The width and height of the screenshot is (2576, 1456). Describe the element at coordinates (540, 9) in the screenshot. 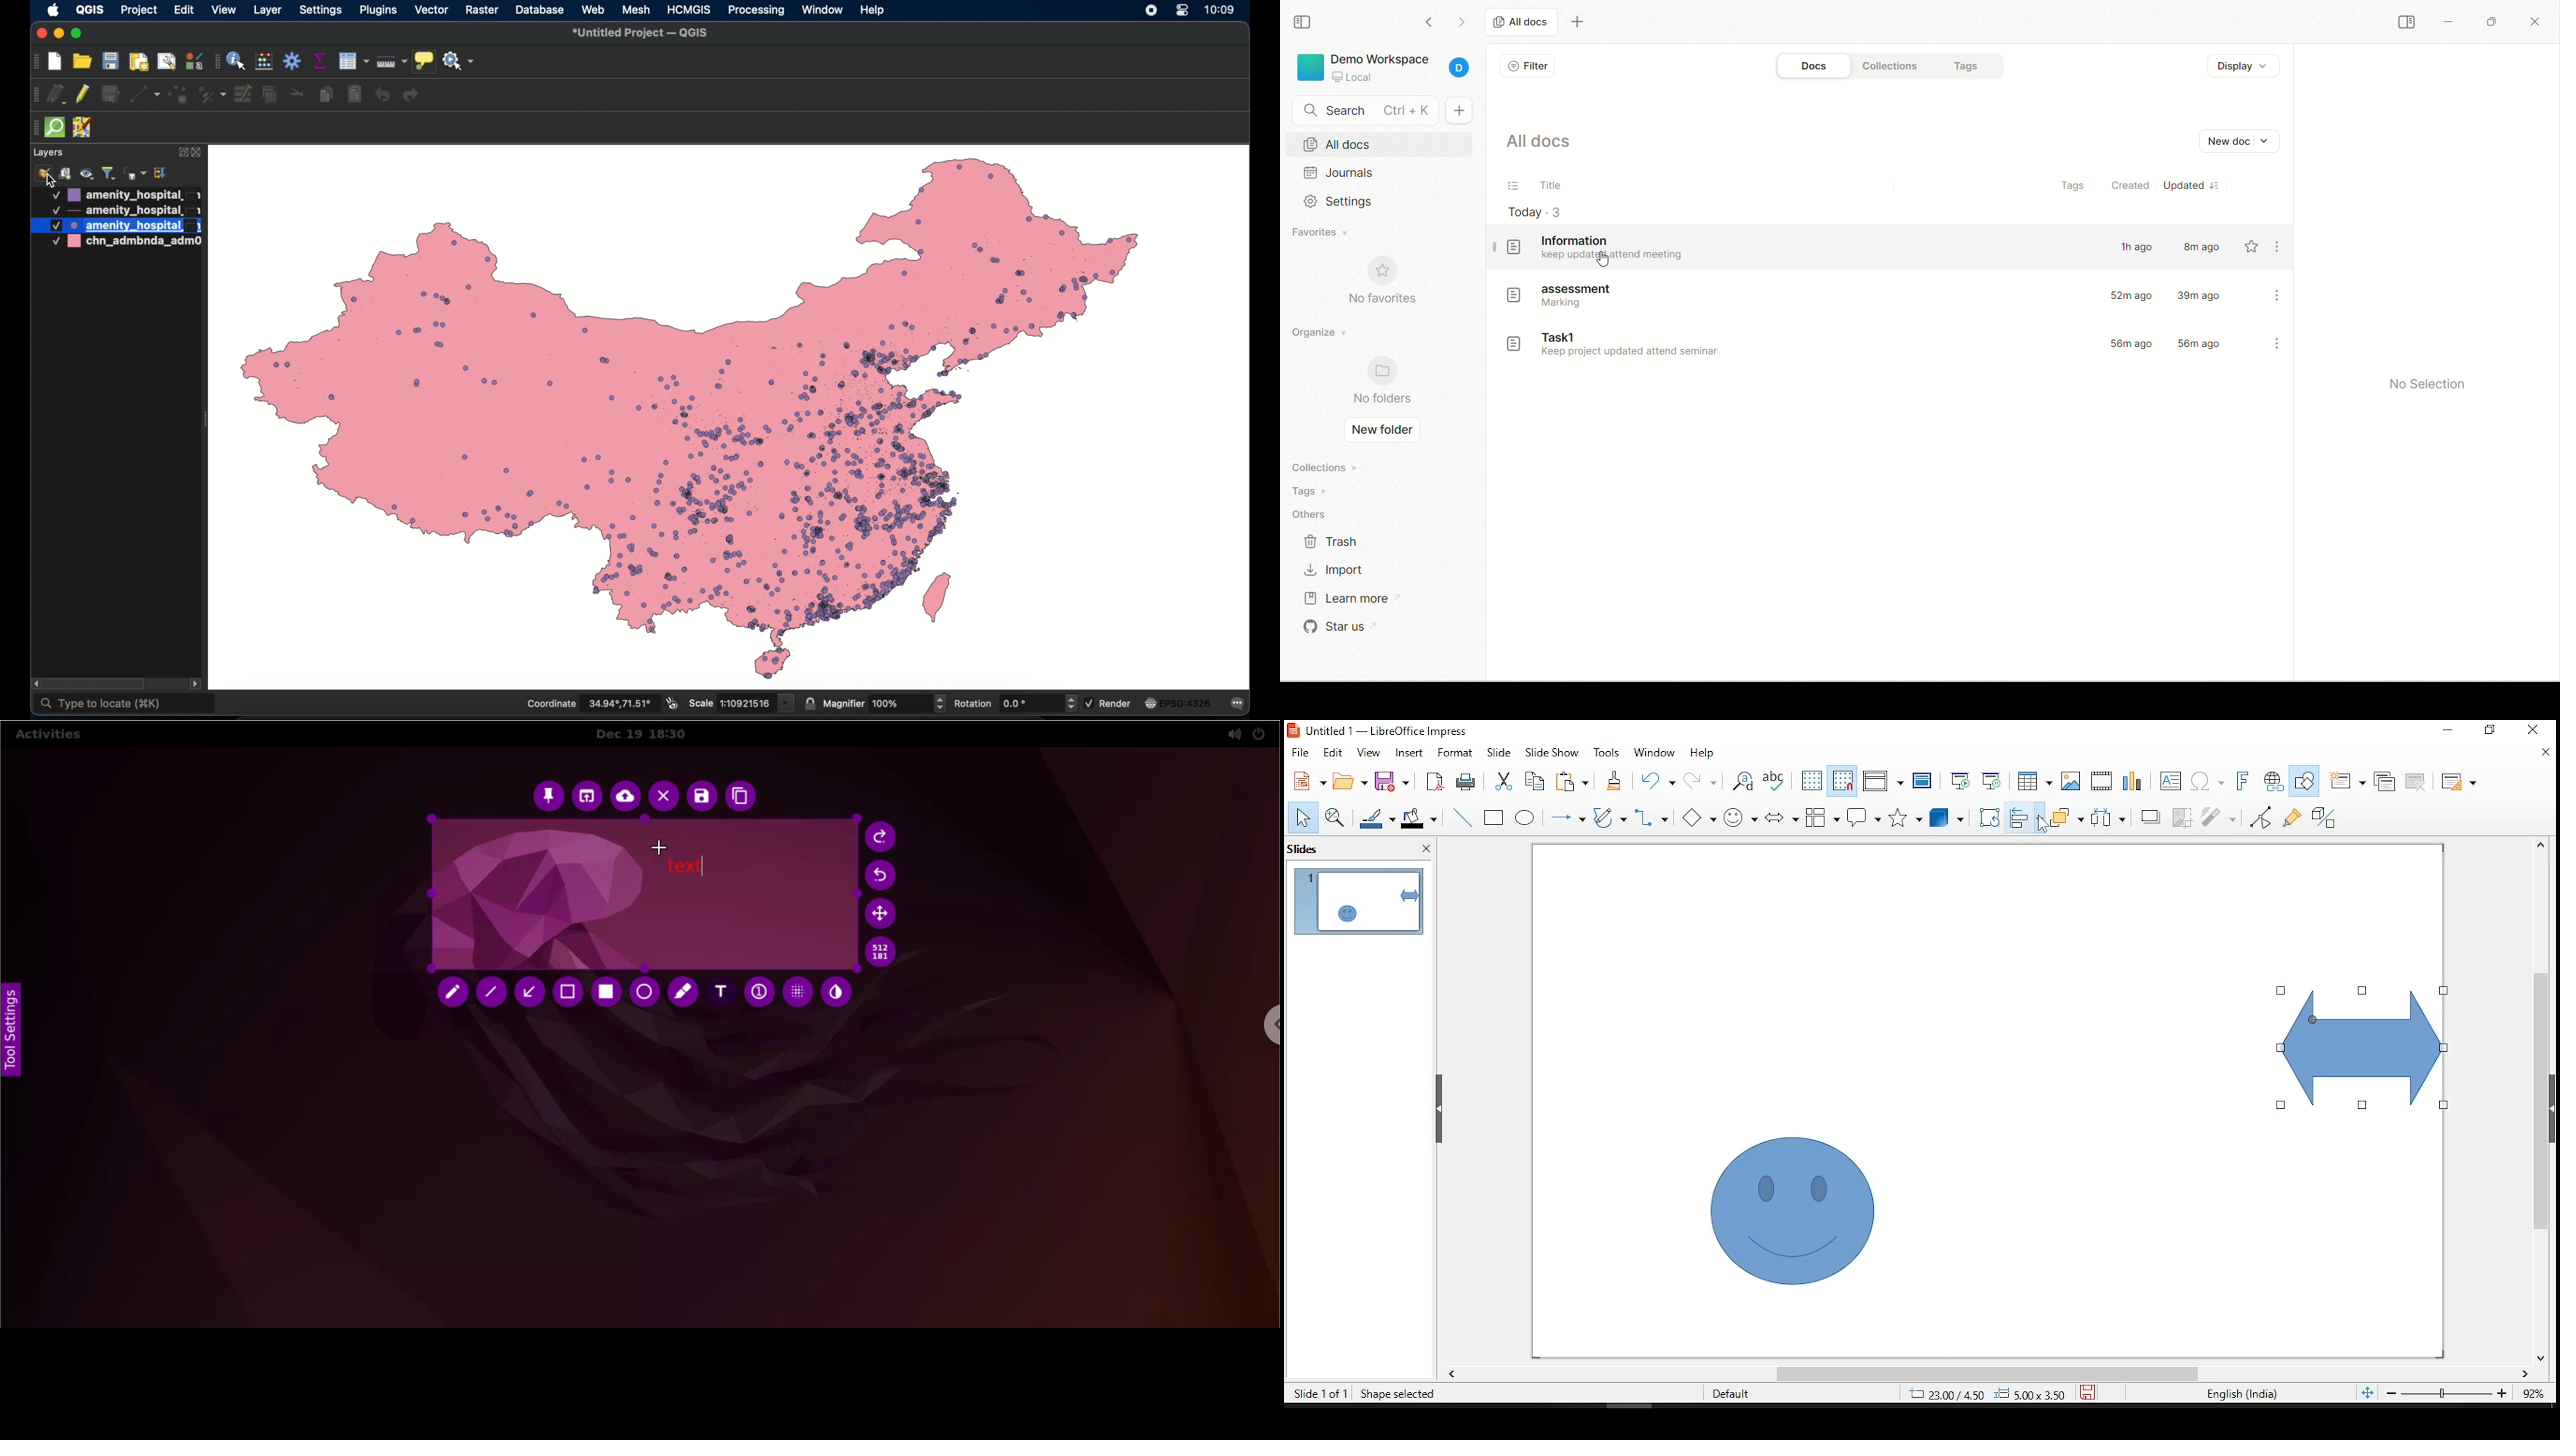

I see `database` at that location.